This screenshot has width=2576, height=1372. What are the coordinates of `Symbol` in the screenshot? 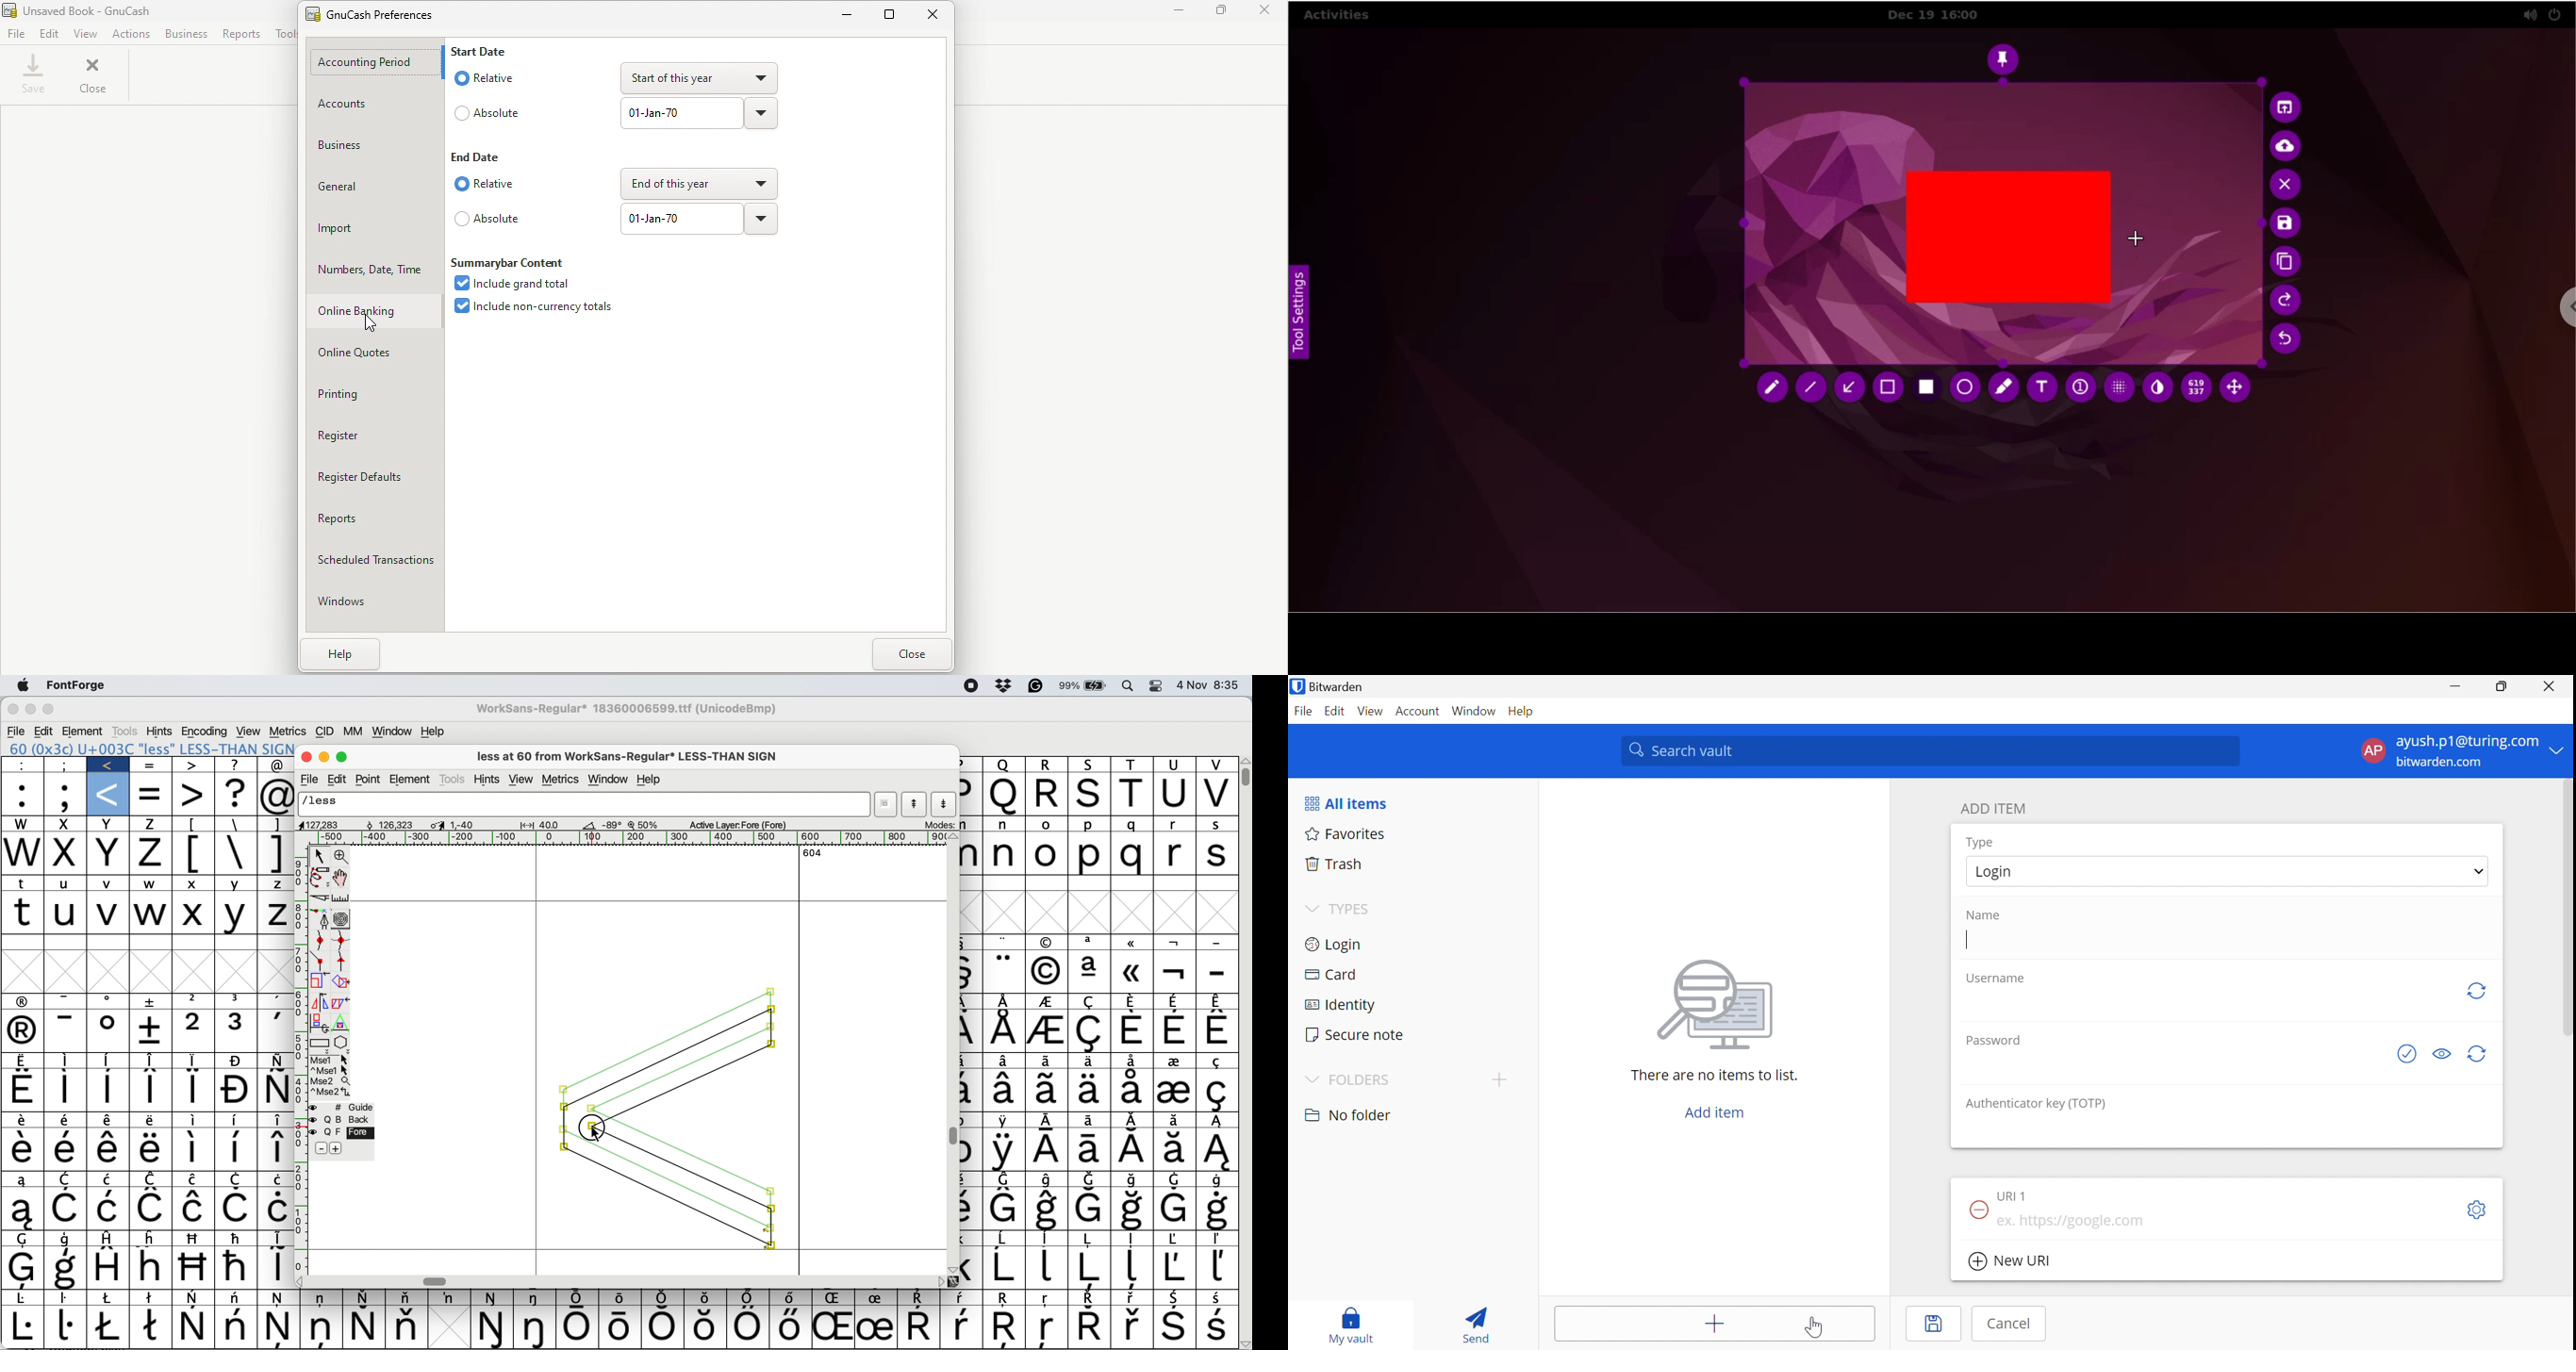 It's located at (707, 1327).